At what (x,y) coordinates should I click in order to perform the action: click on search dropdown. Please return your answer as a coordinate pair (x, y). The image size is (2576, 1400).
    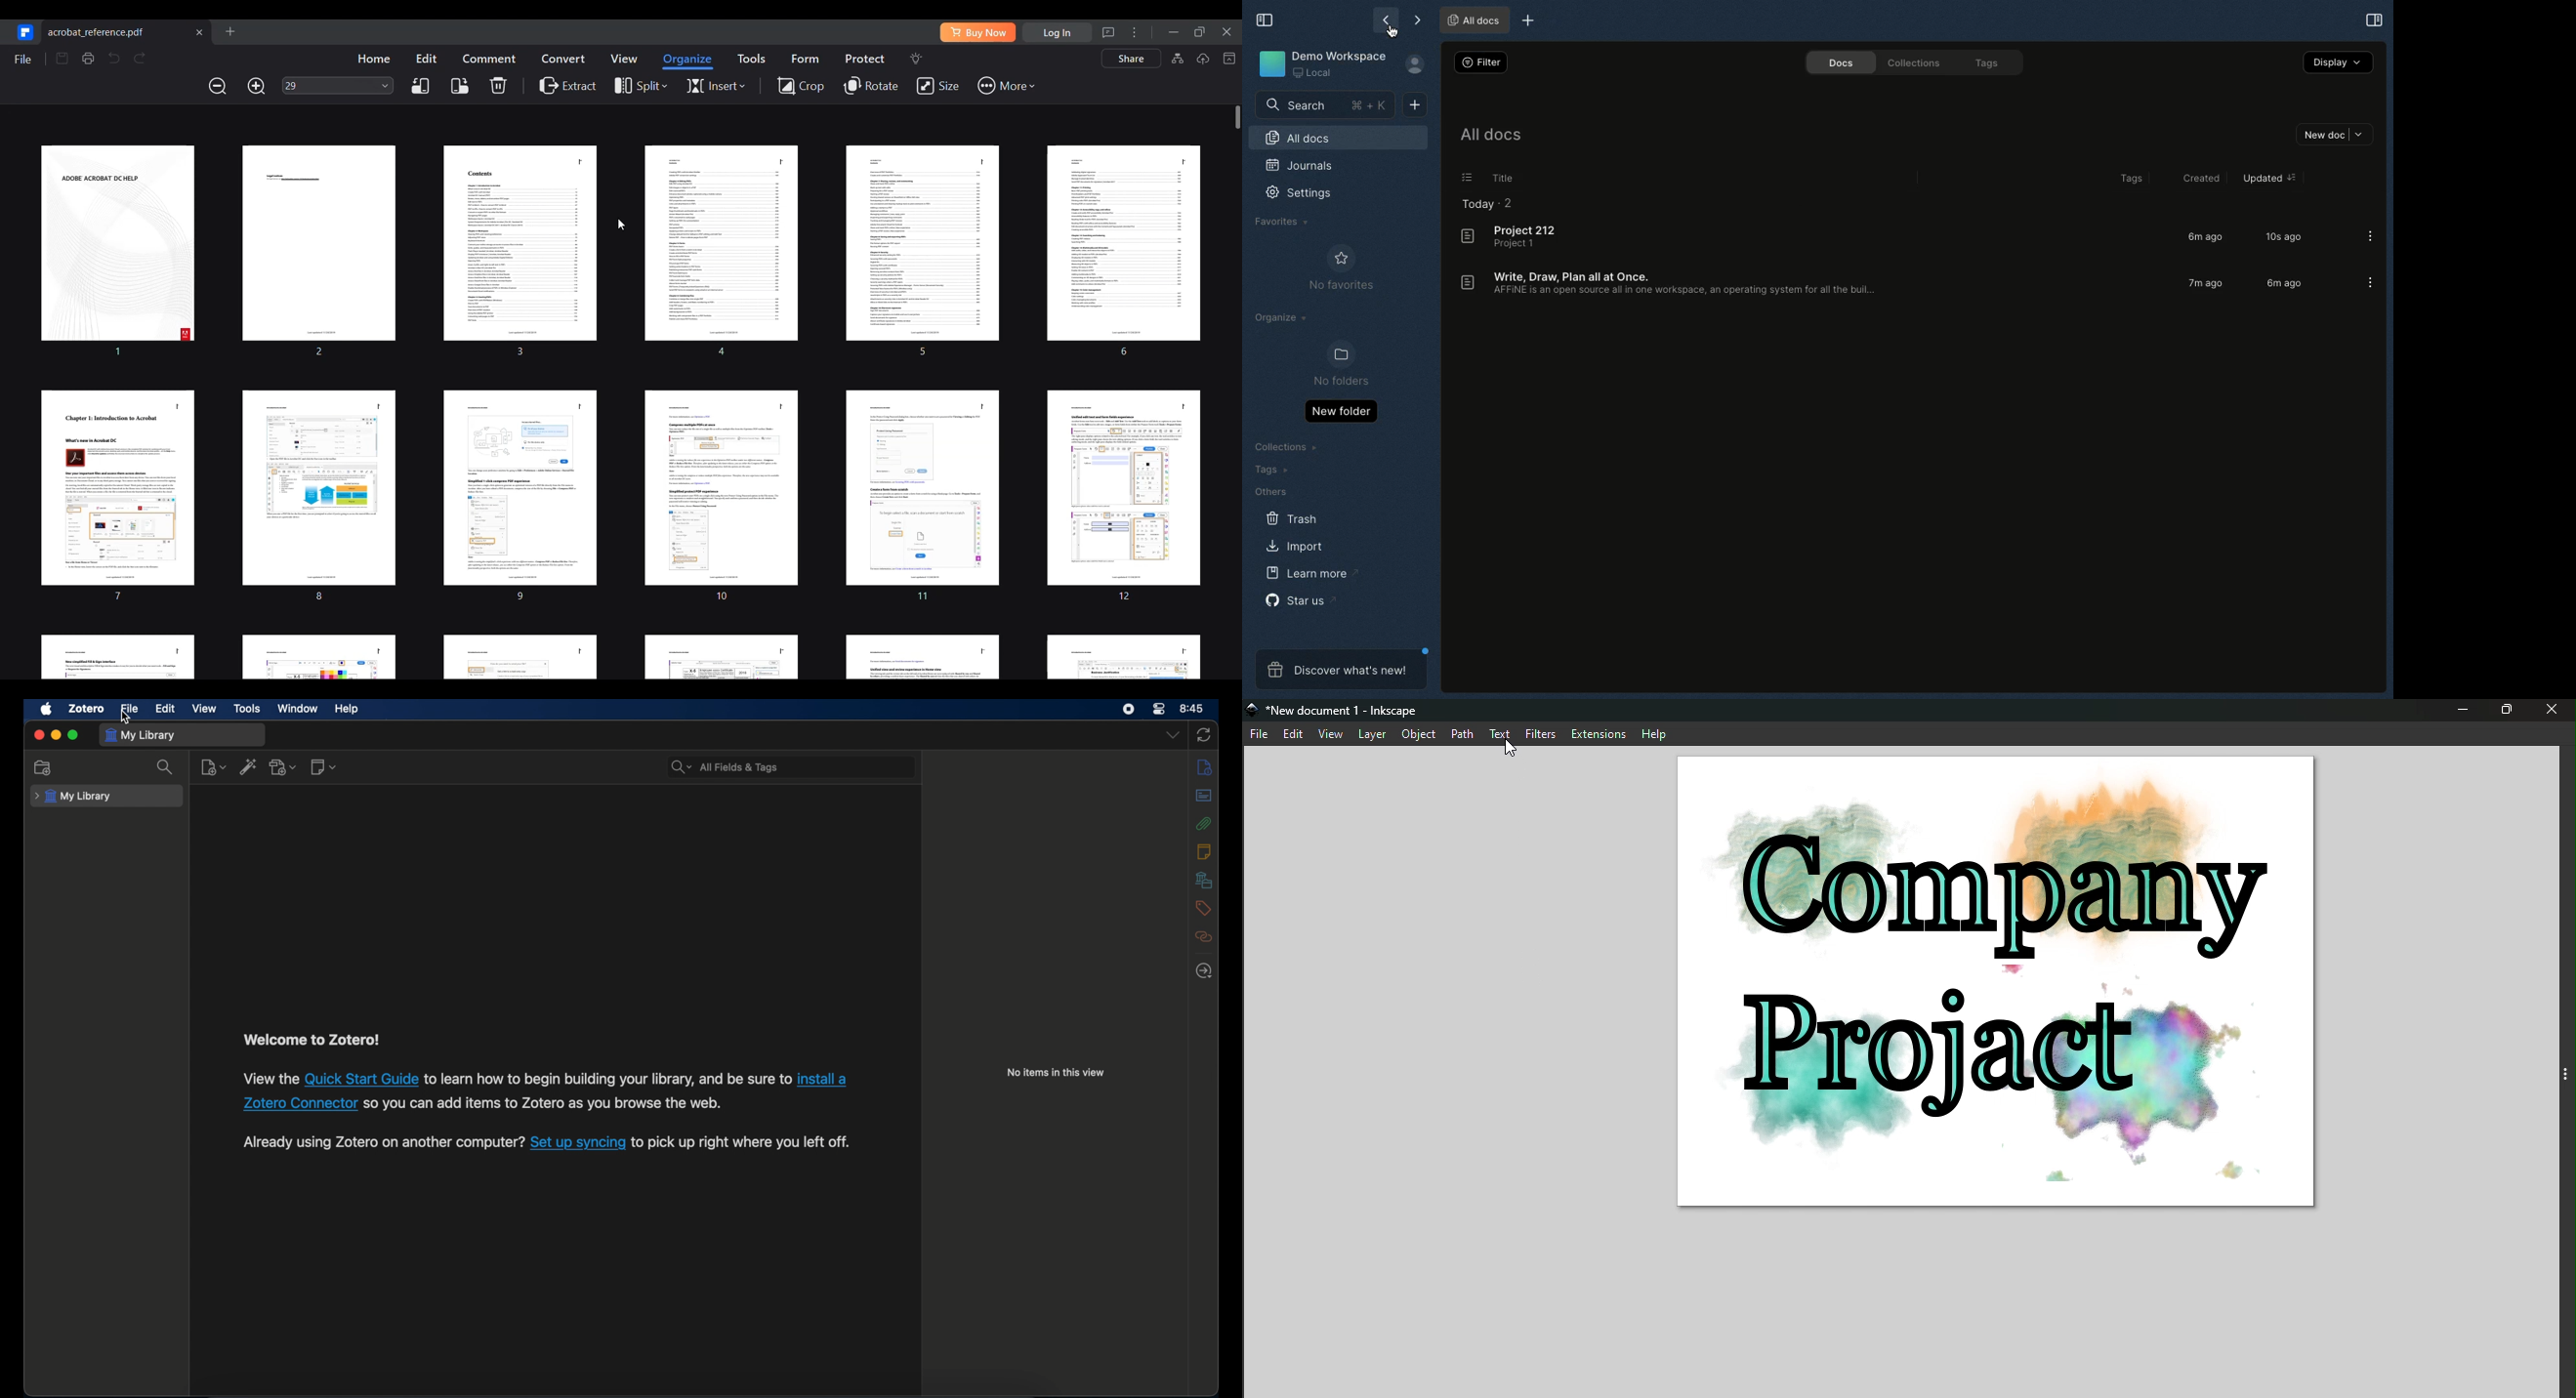
    Looking at the image, I should click on (680, 768).